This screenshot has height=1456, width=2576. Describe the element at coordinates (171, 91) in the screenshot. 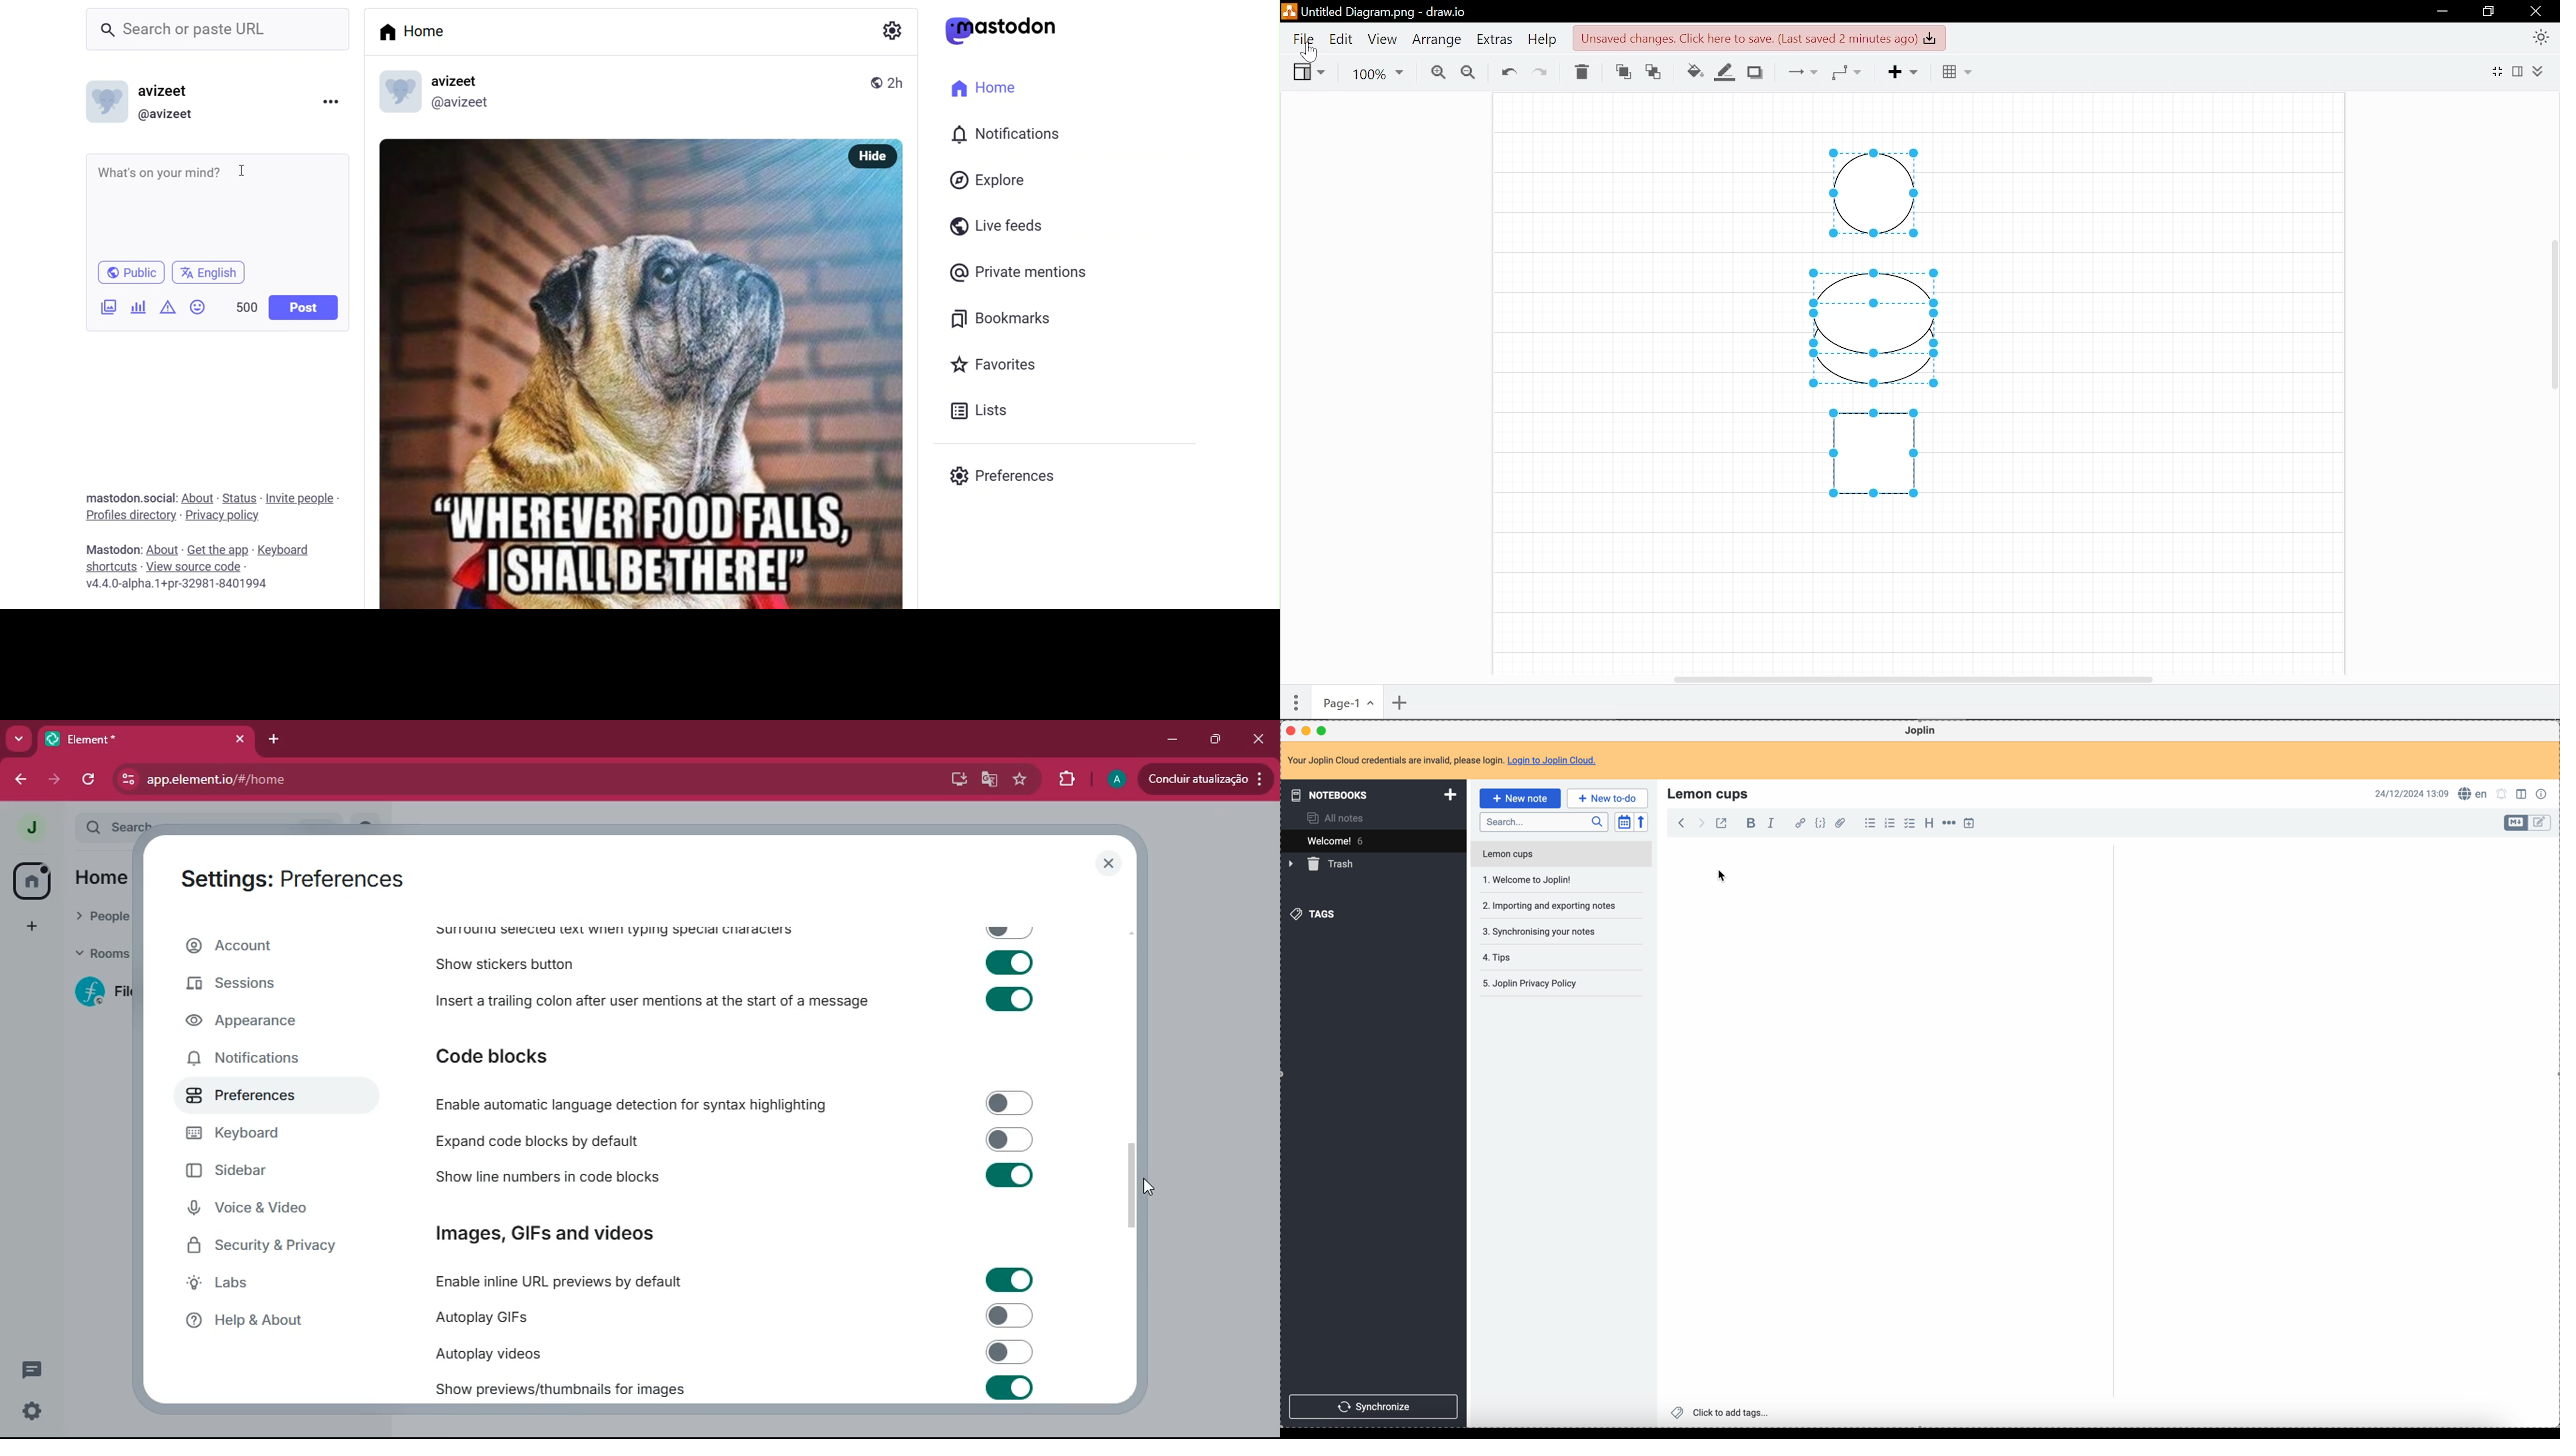

I see `name` at that location.